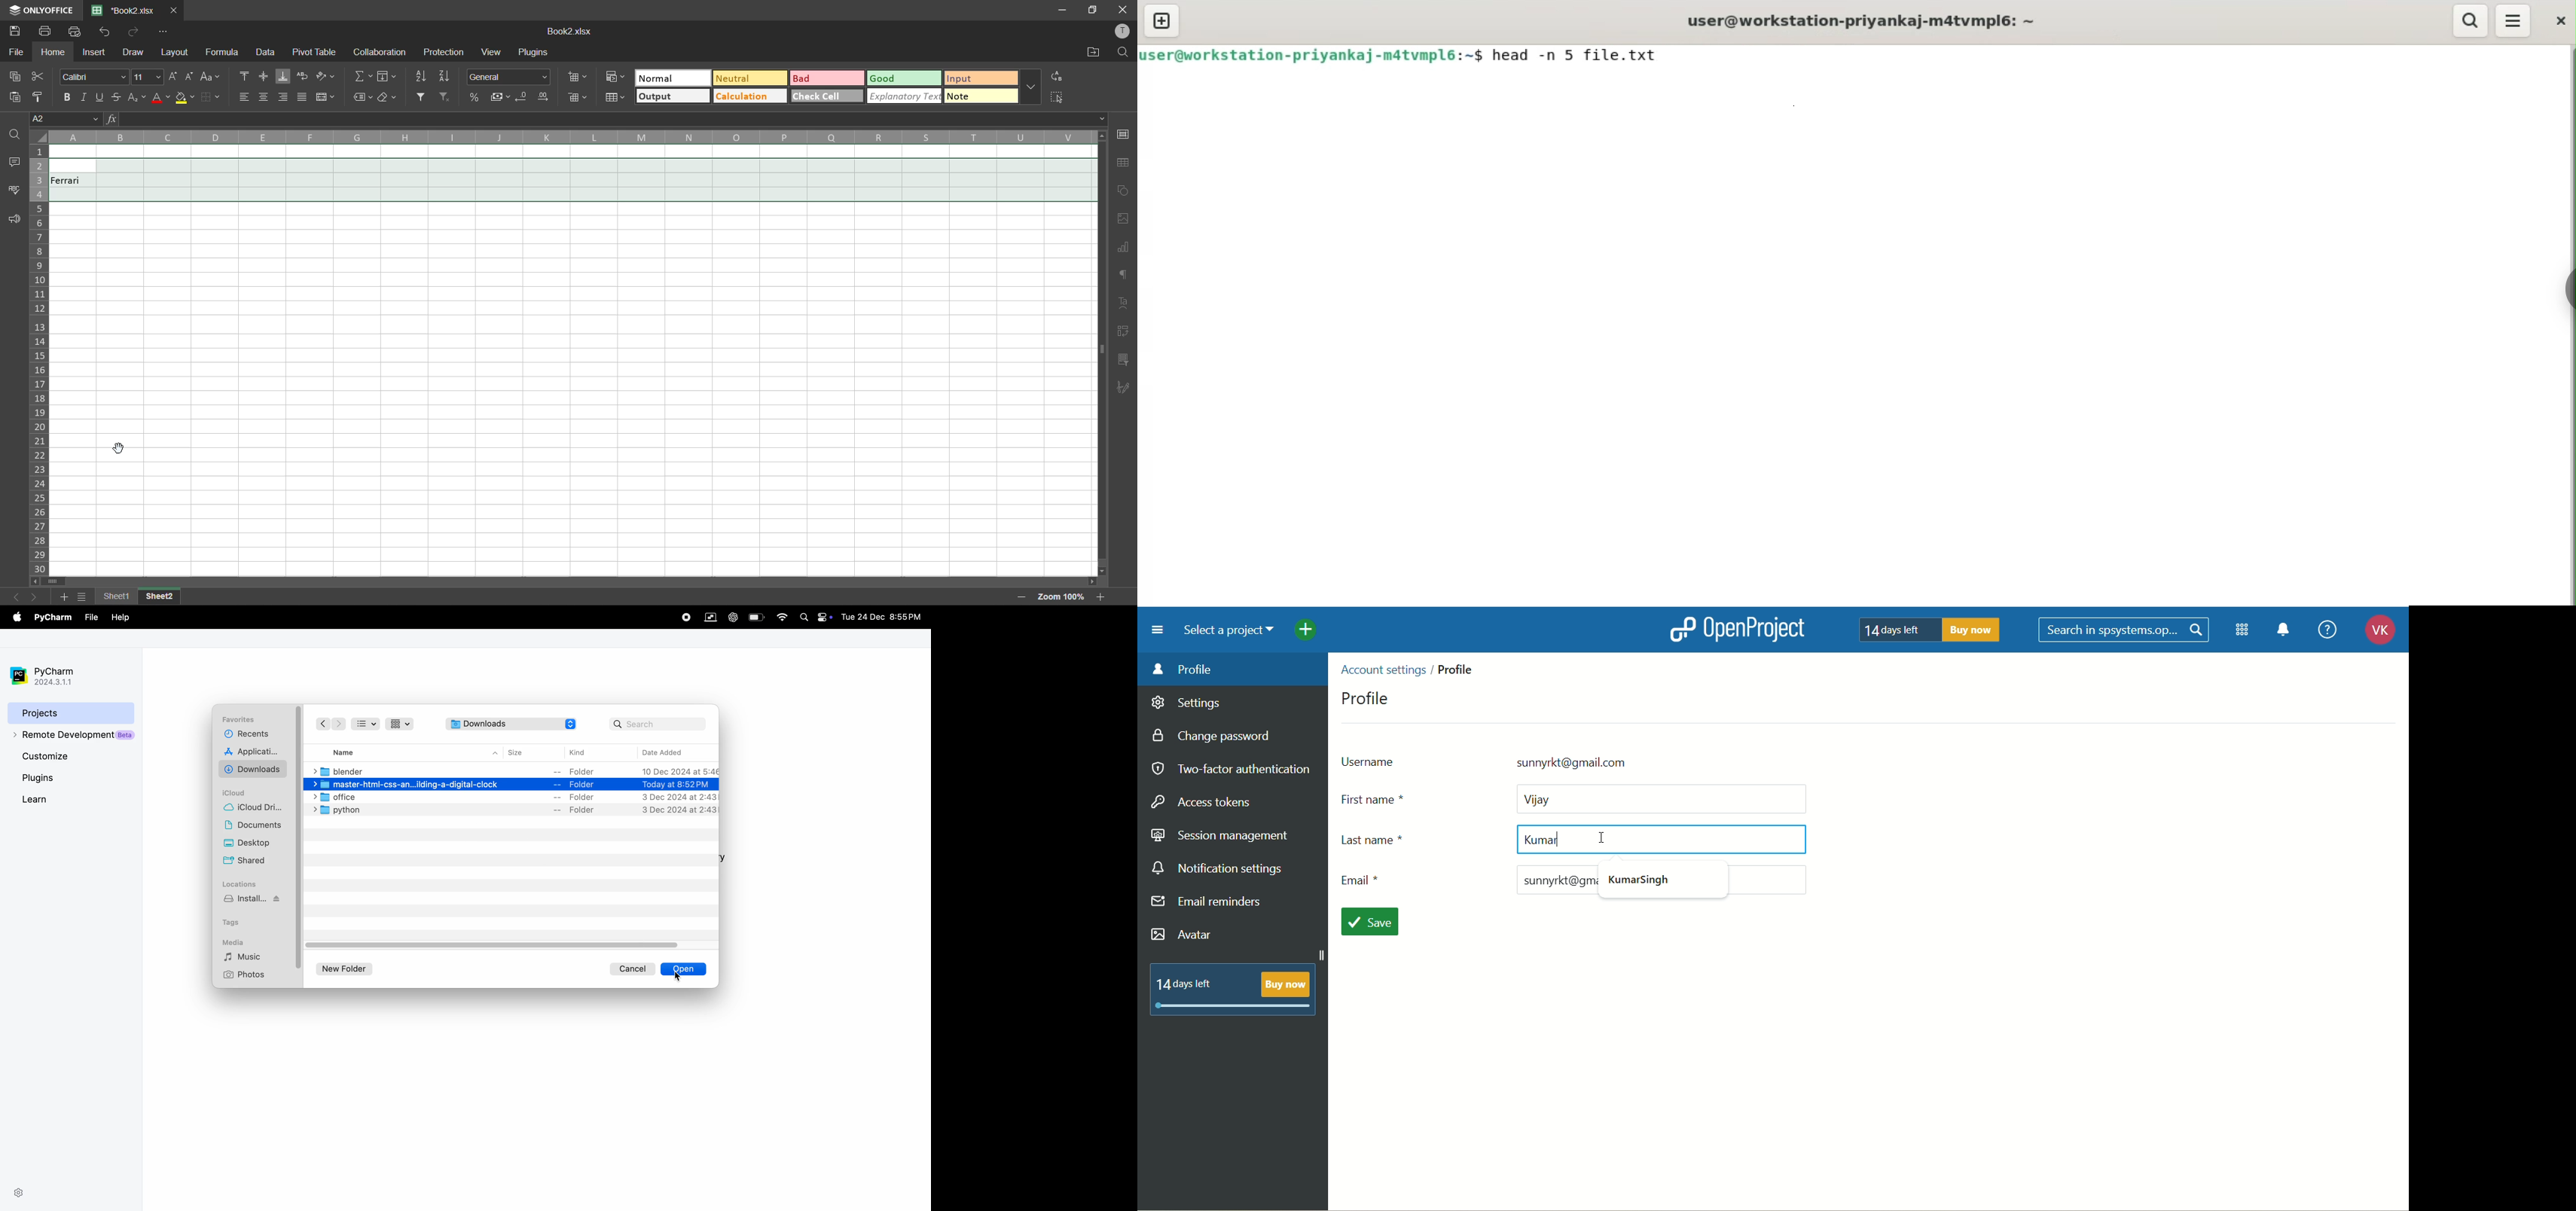 Image resolution: width=2576 pixels, height=1232 pixels. What do you see at coordinates (111, 119) in the screenshot?
I see `fx (formula)` at bounding box center [111, 119].